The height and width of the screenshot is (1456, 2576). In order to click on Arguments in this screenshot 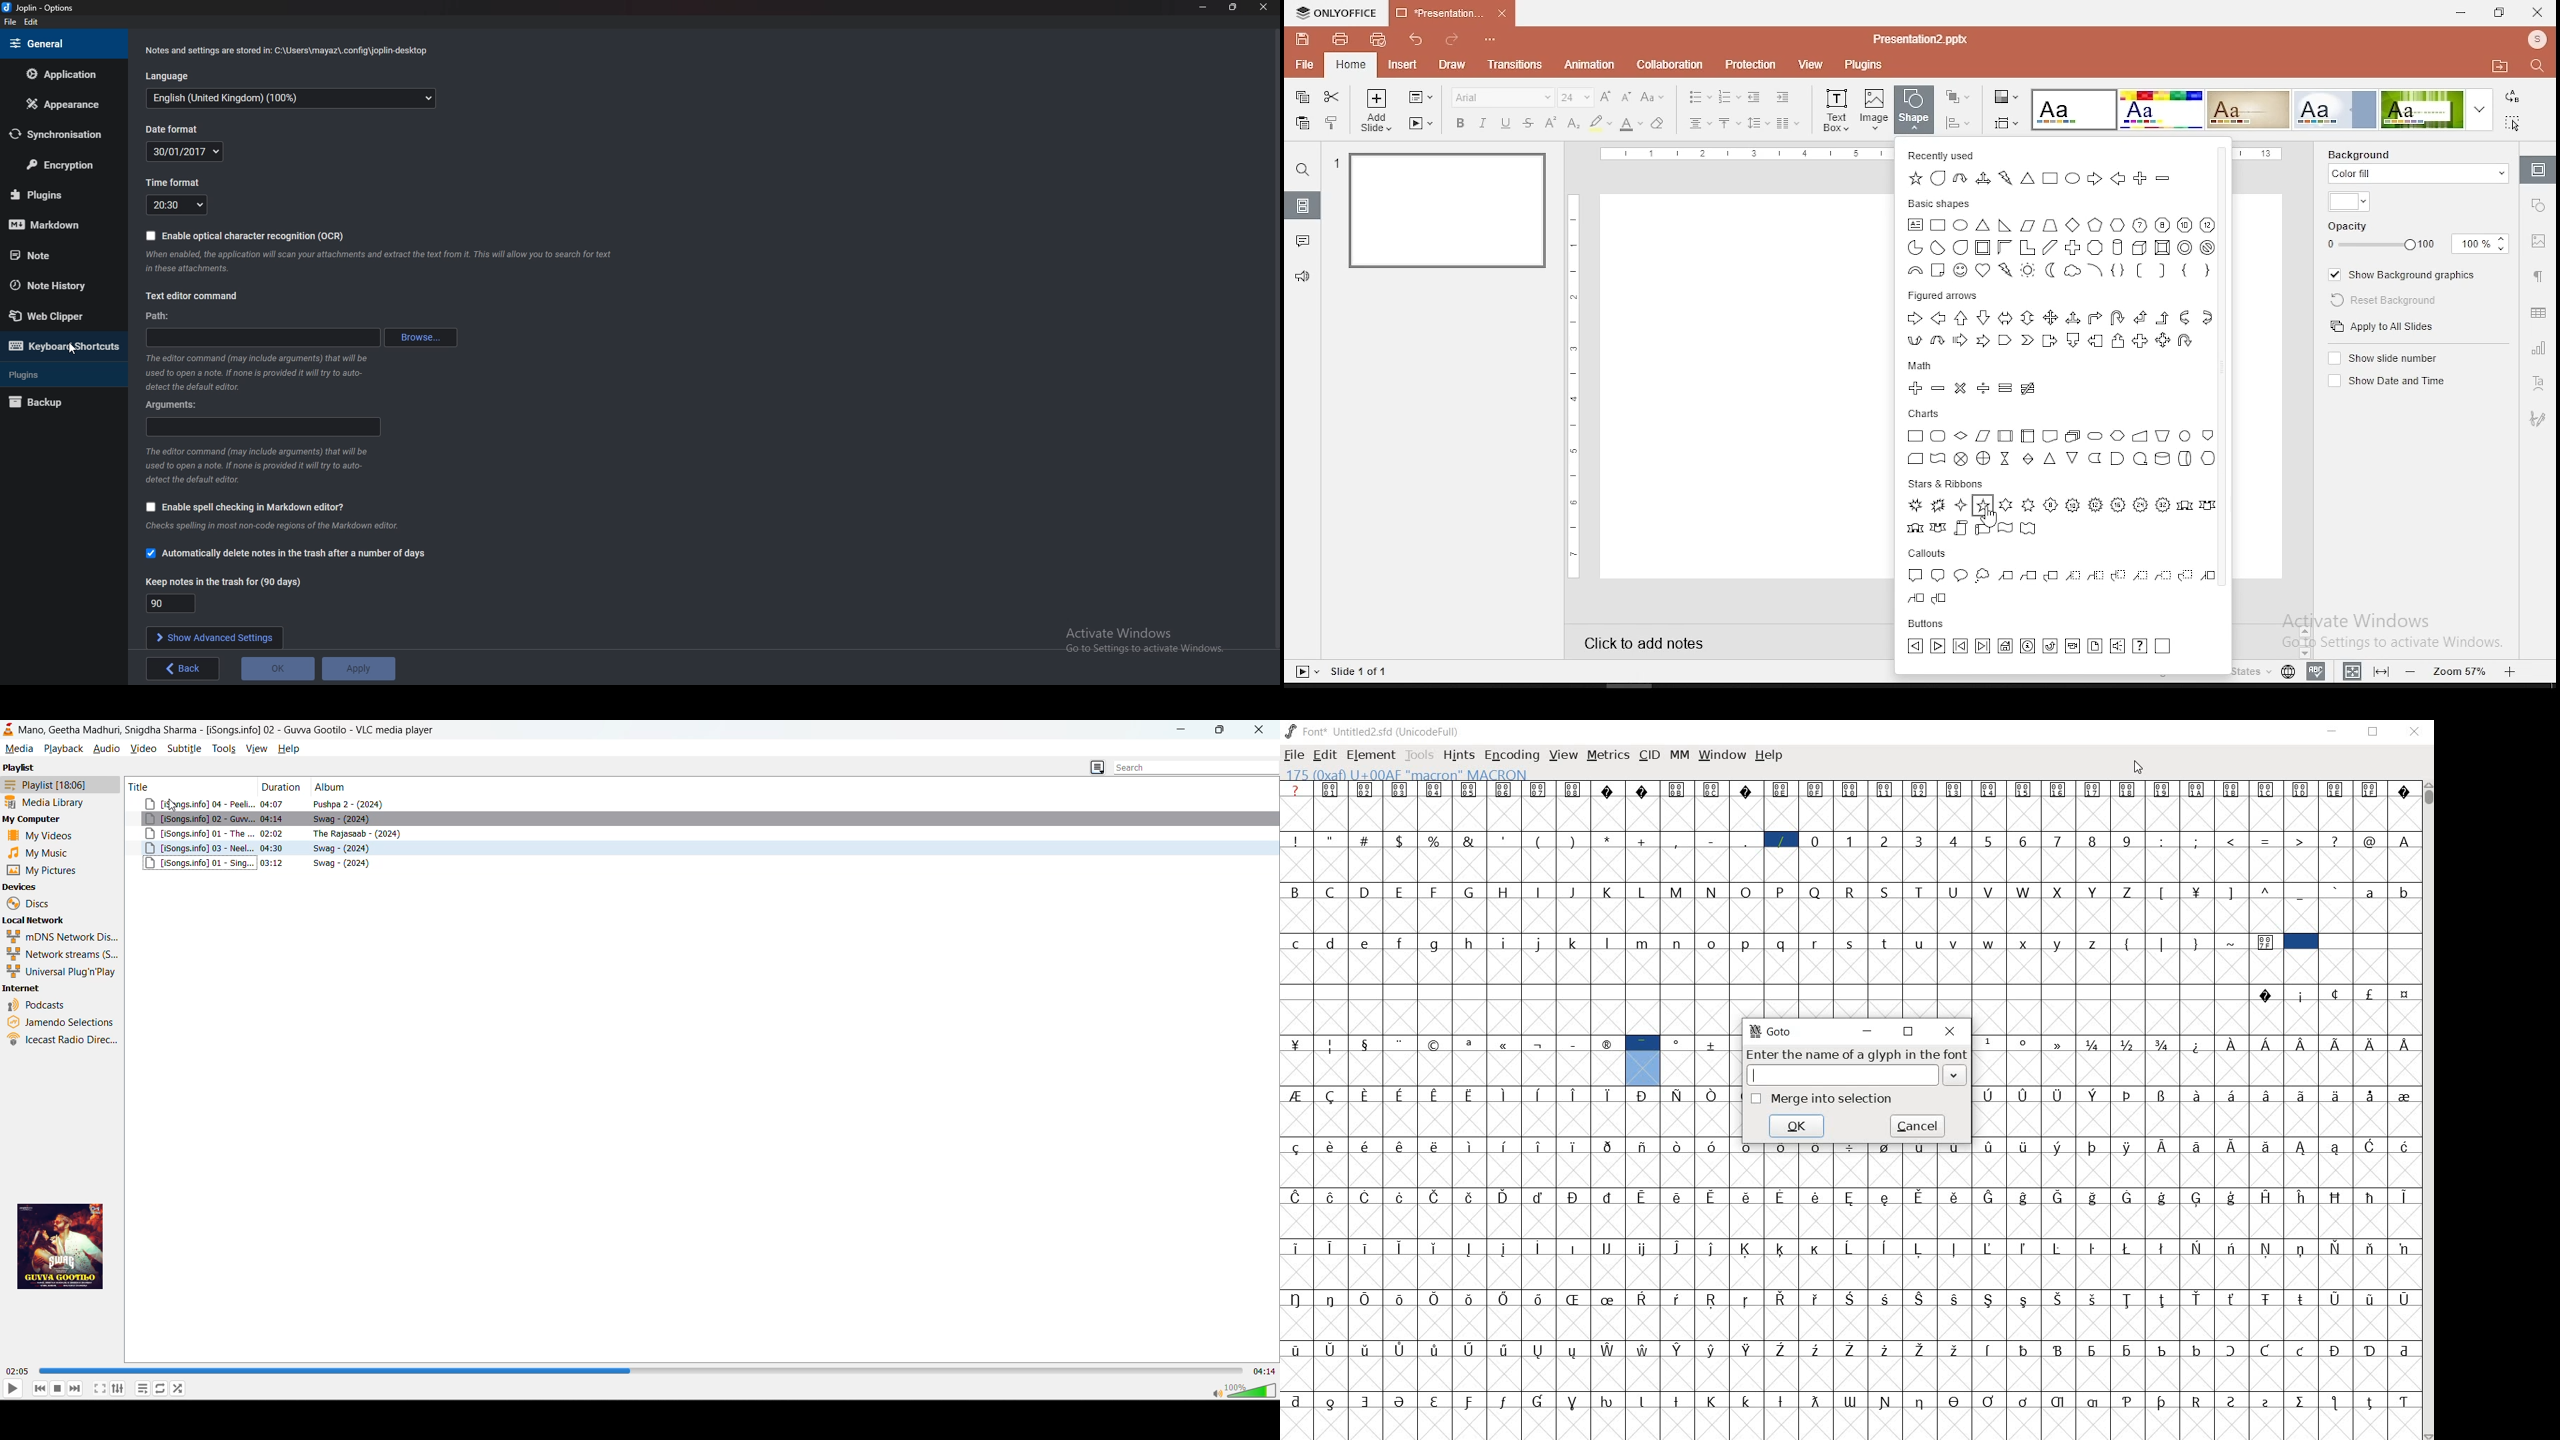, I will do `click(263, 427)`.